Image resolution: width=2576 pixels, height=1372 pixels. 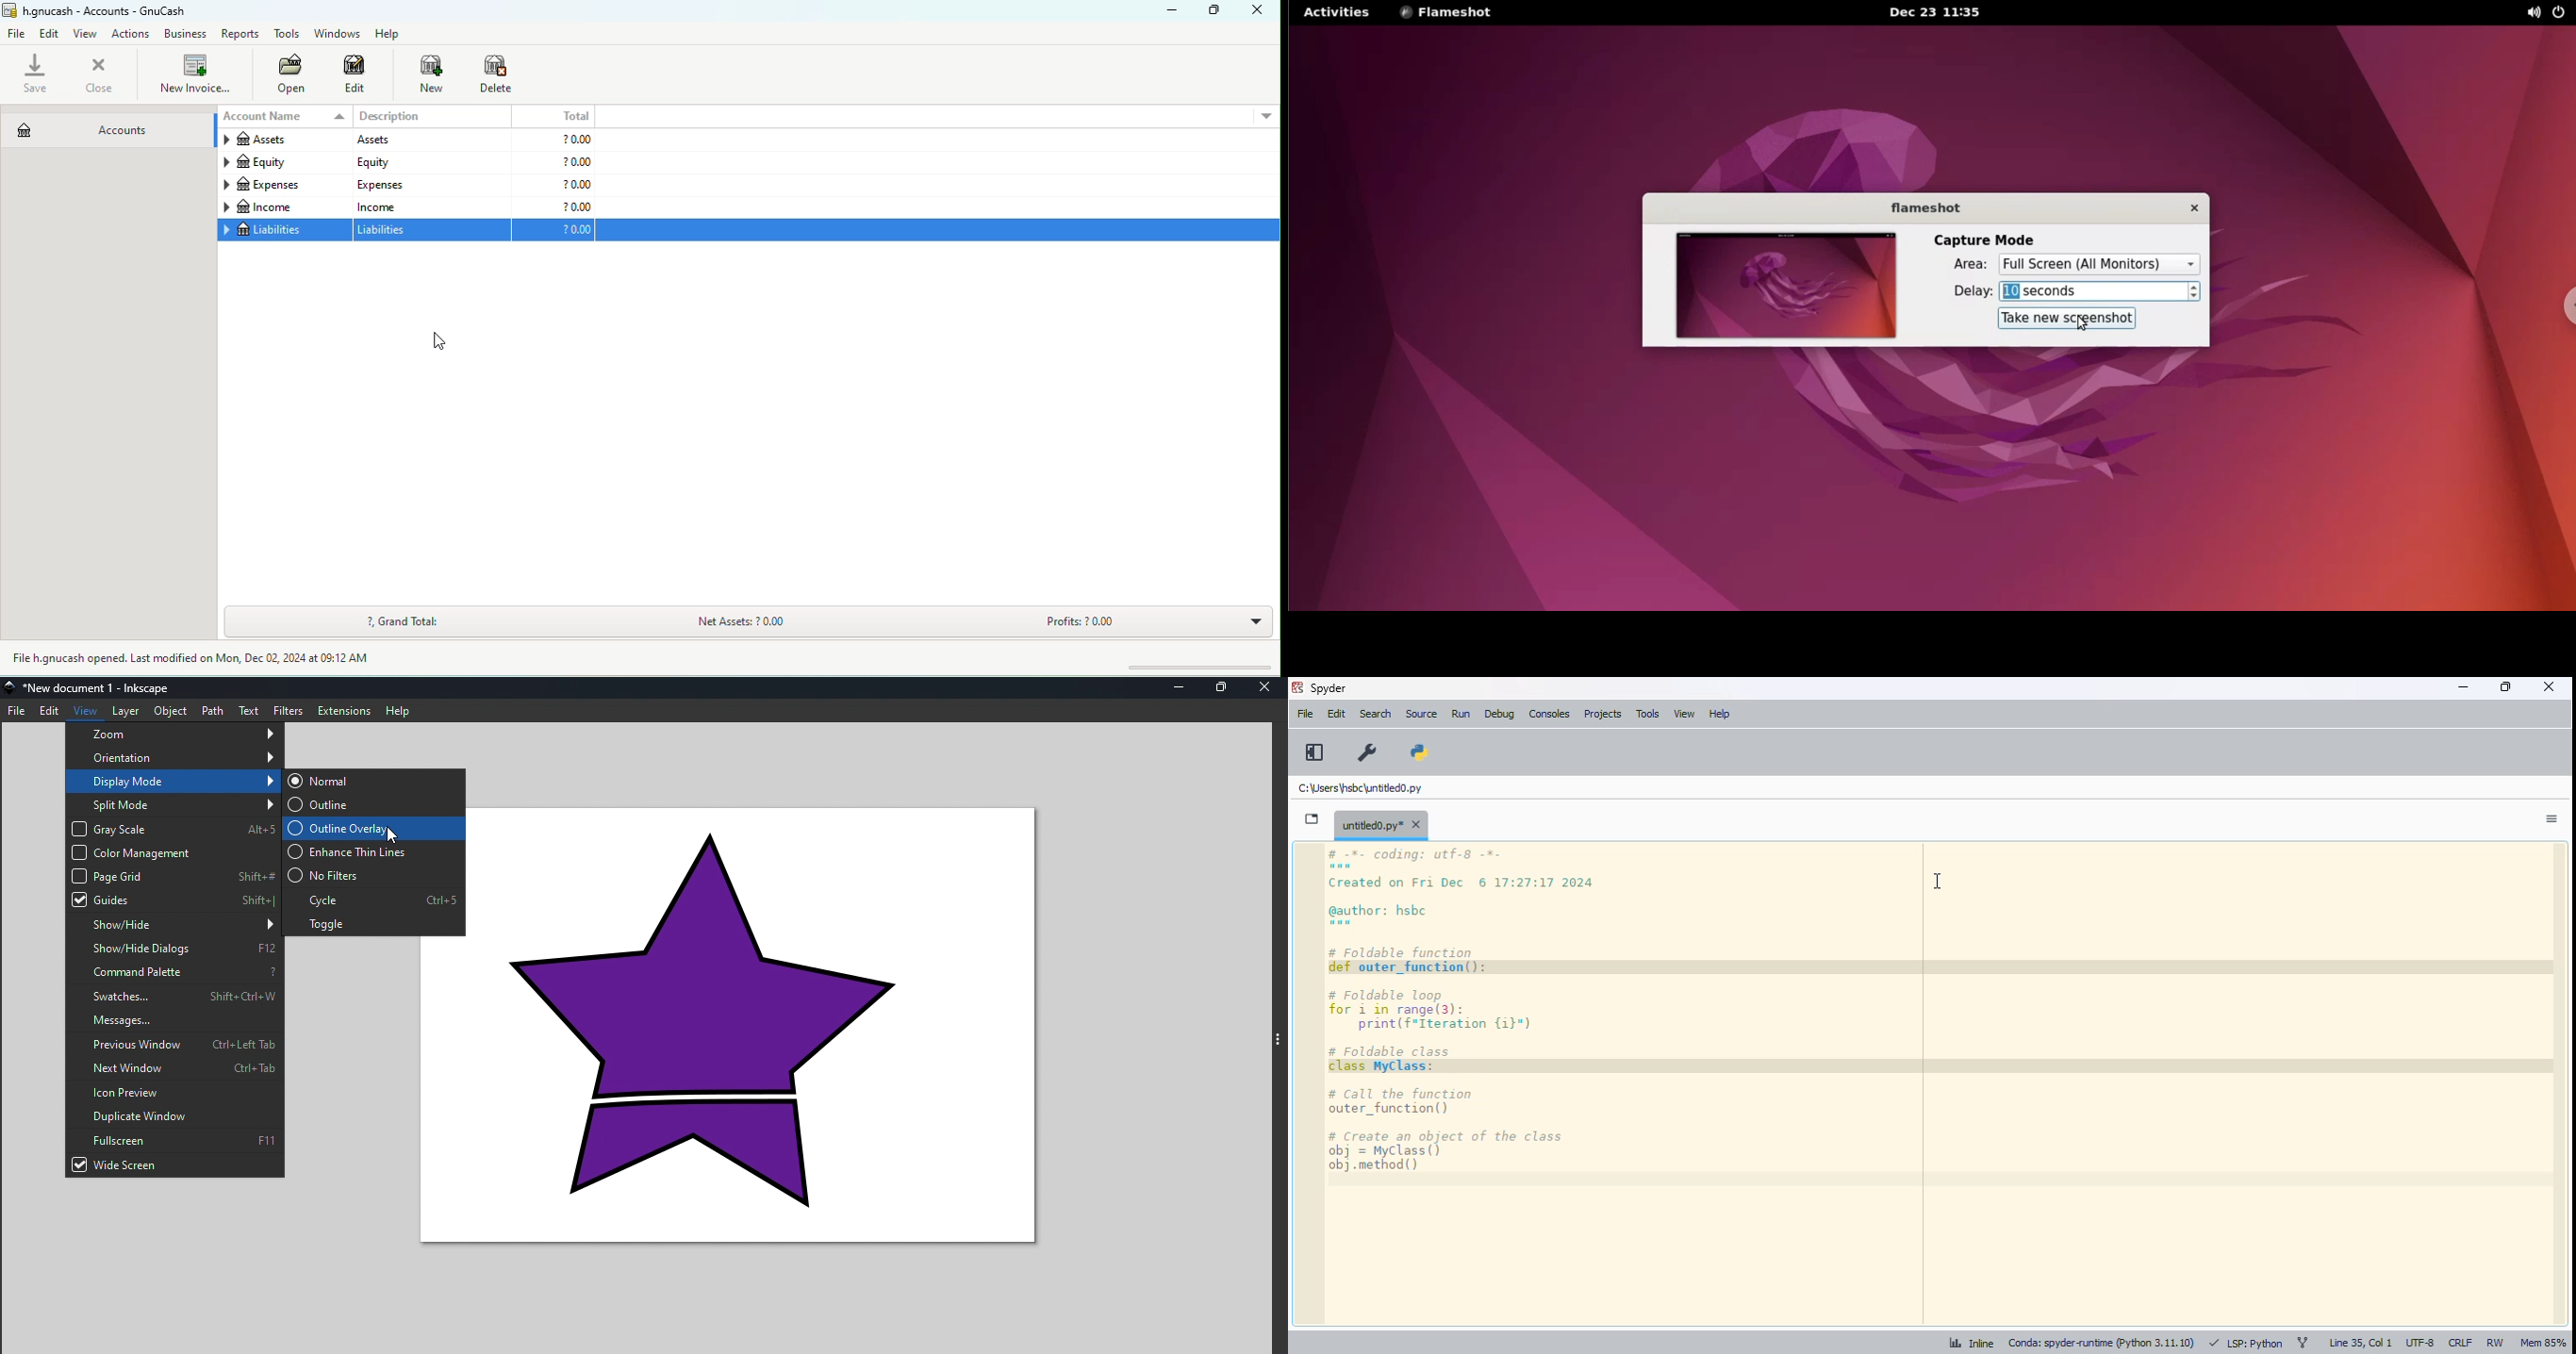 What do you see at coordinates (429, 184) in the screenshot?
I see `expeness` at bounding box center [429, 184].